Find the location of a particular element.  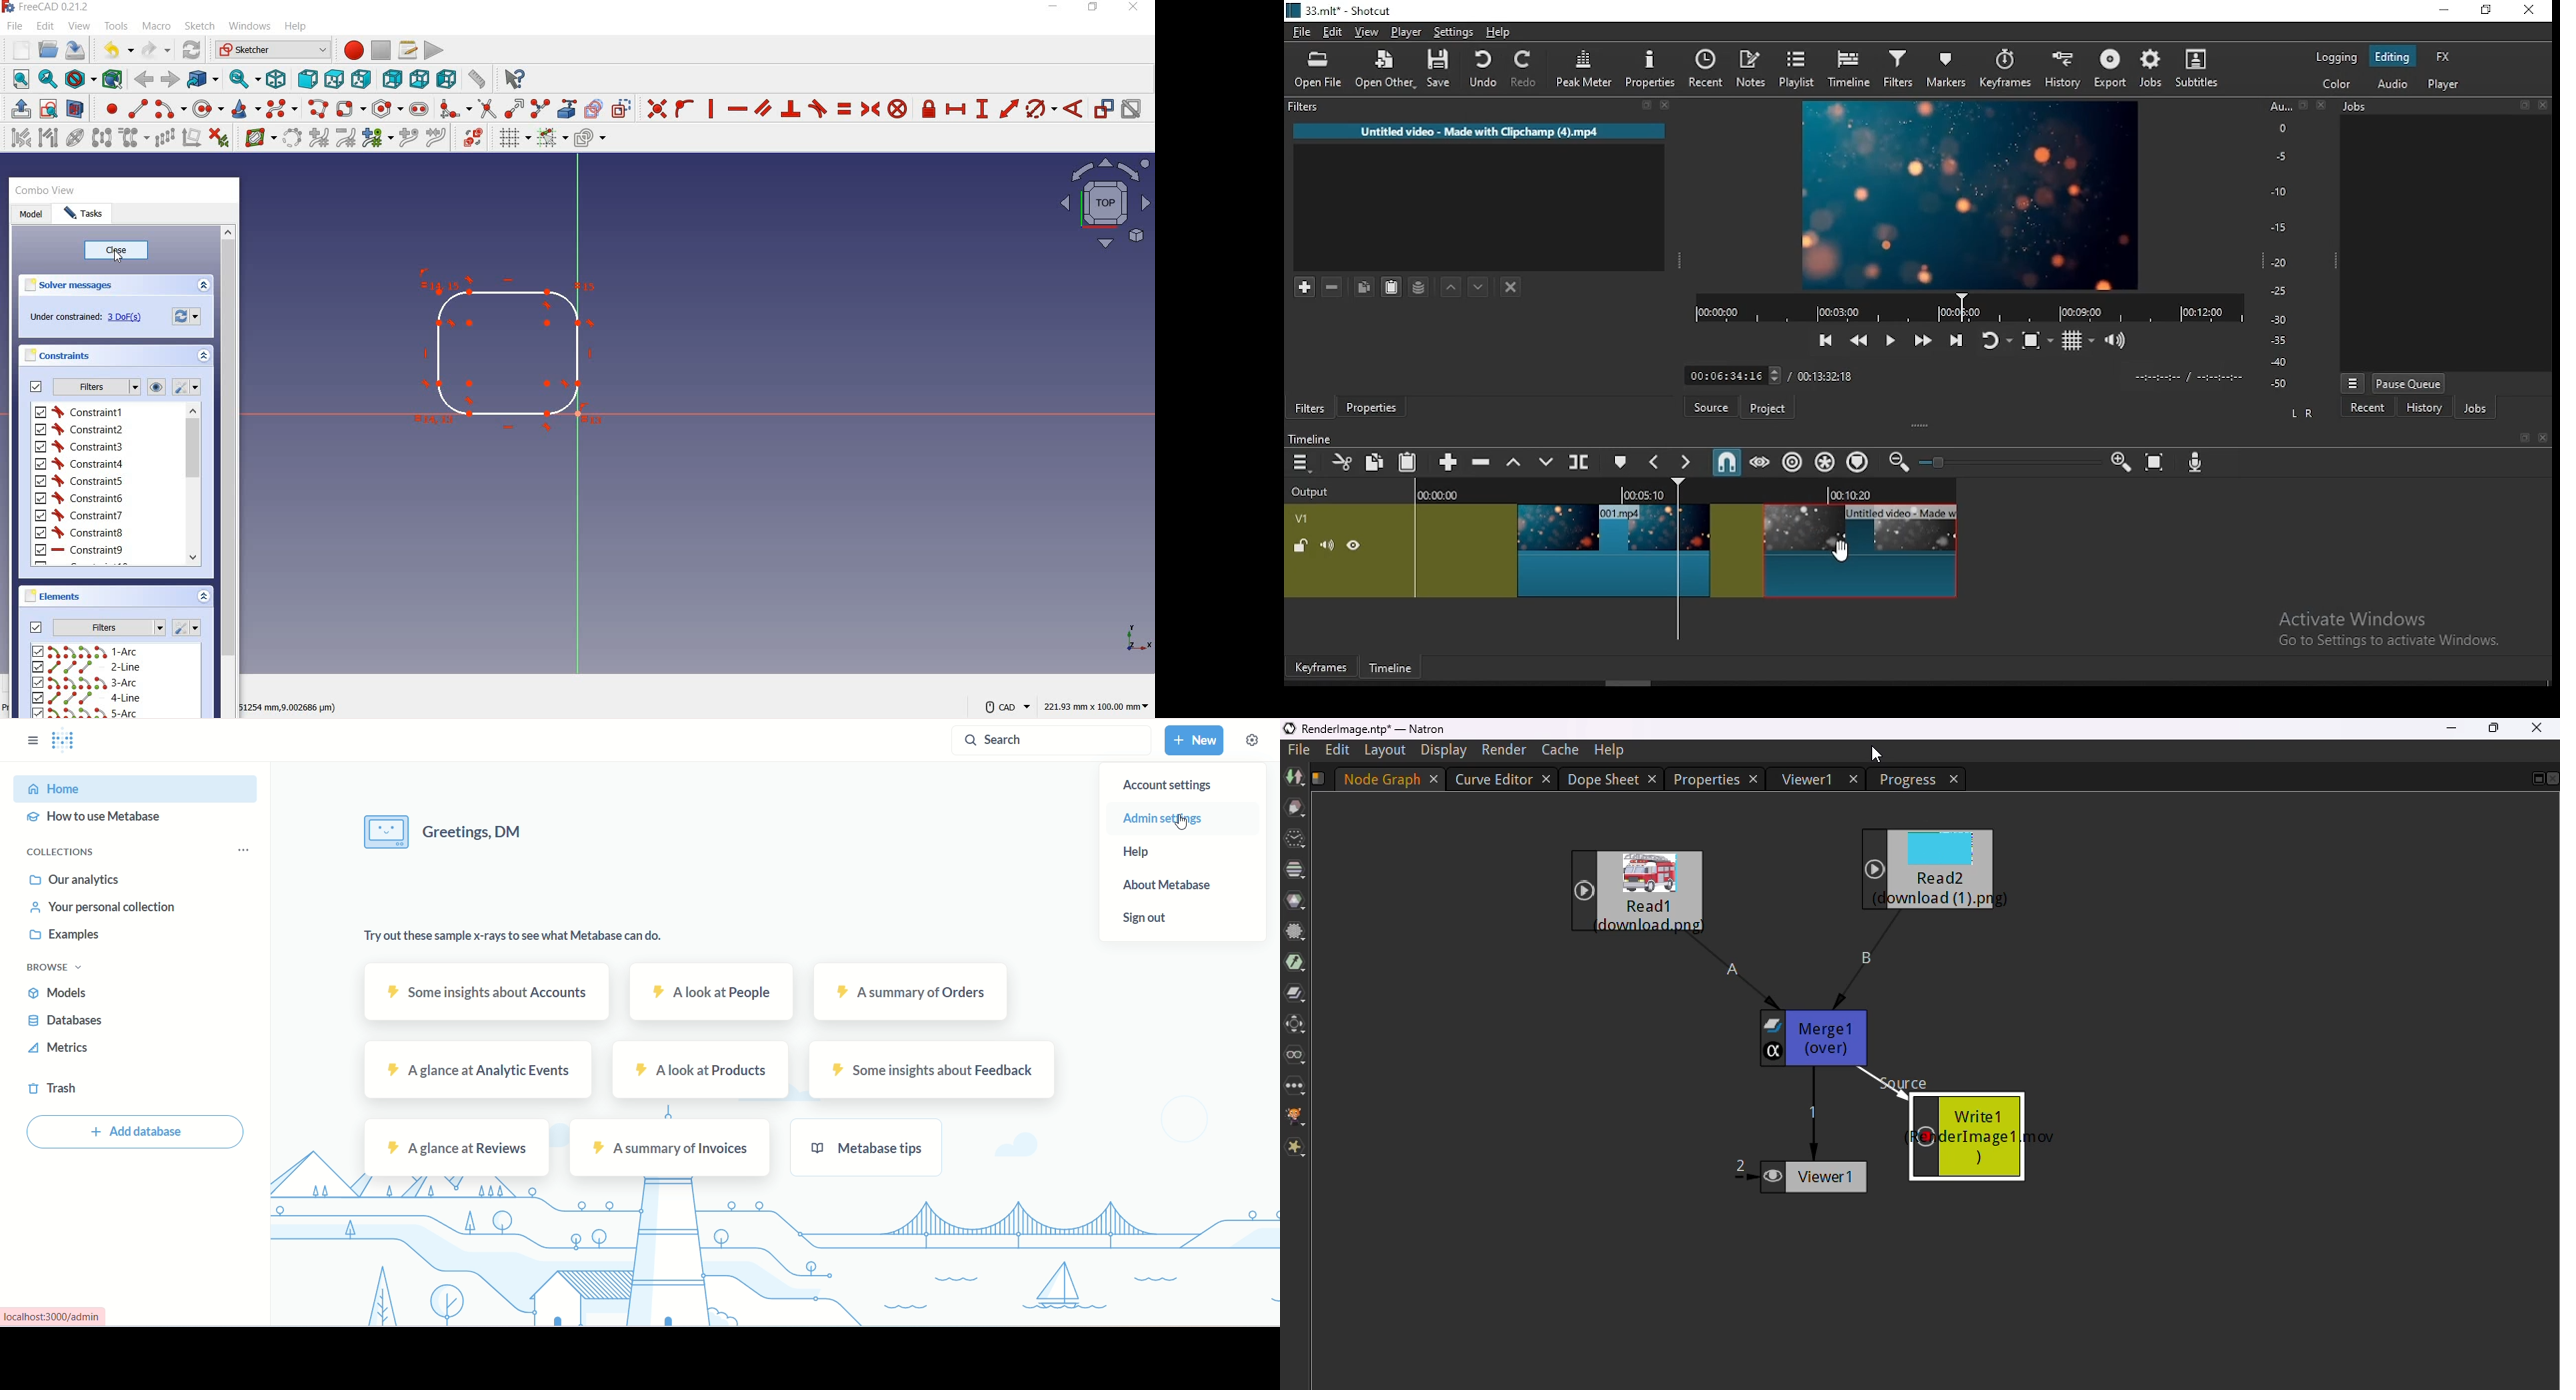

filters is located at coordinates (96, 627).